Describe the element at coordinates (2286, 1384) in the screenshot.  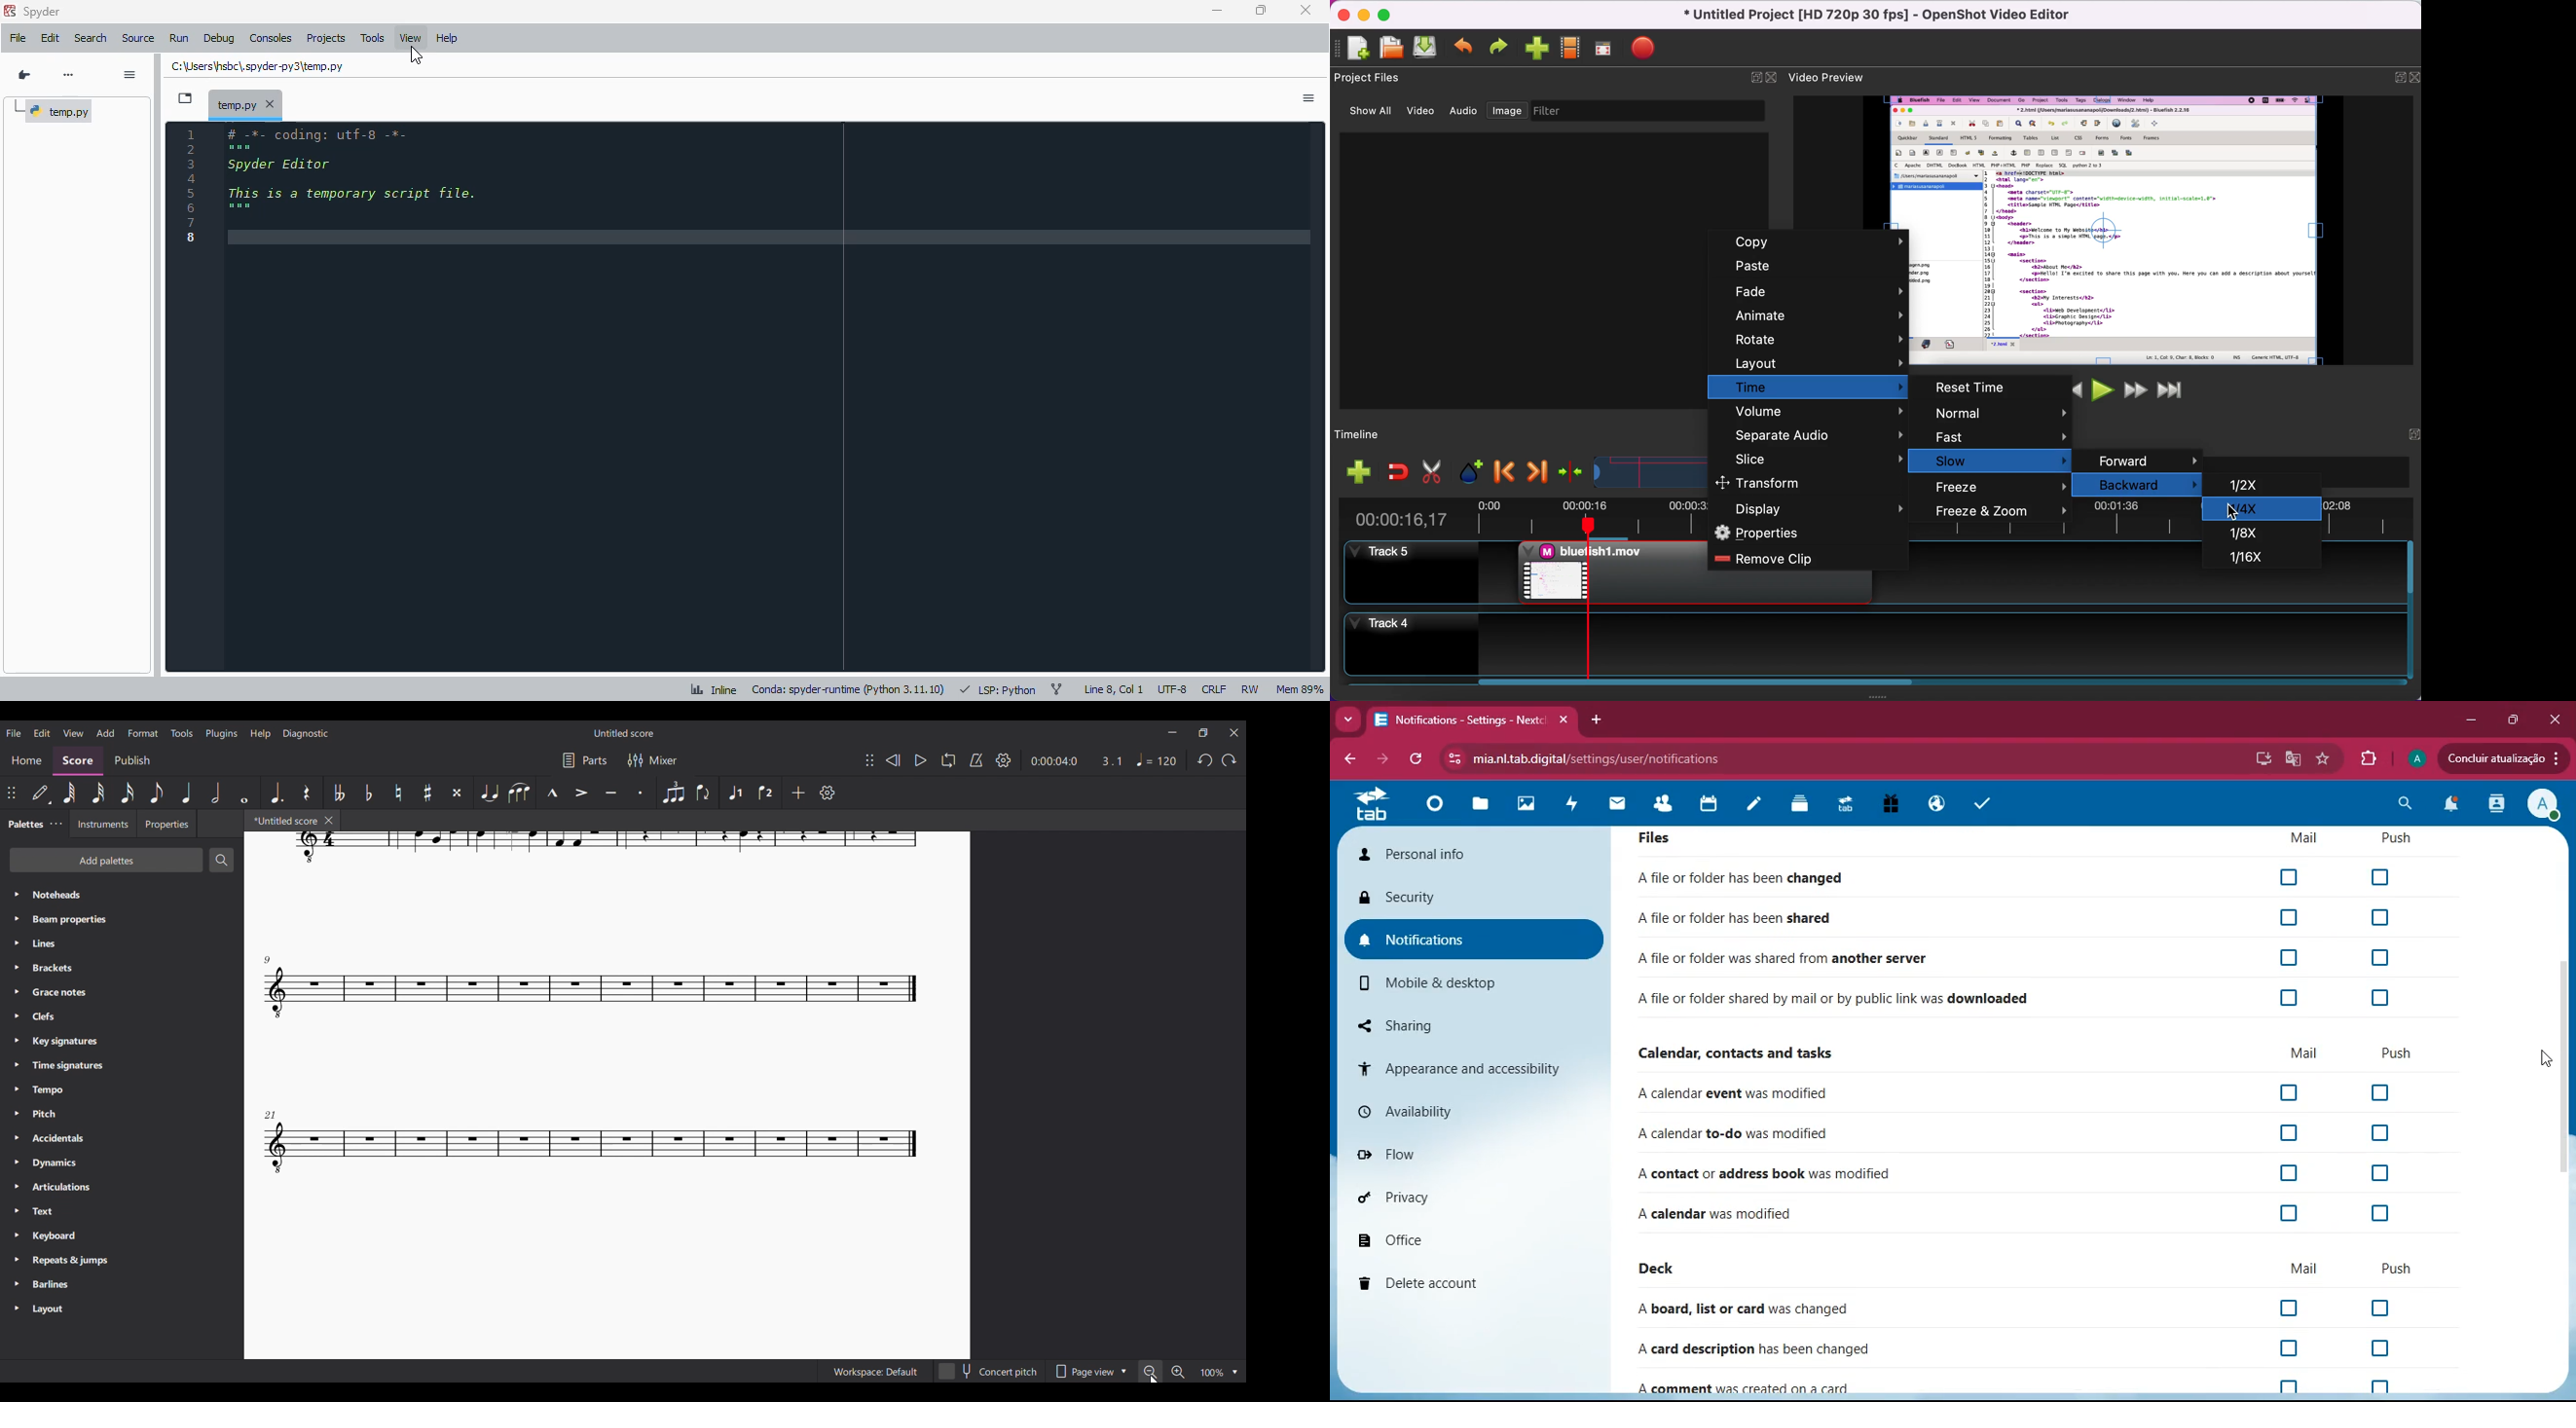
I see `off` at that location.